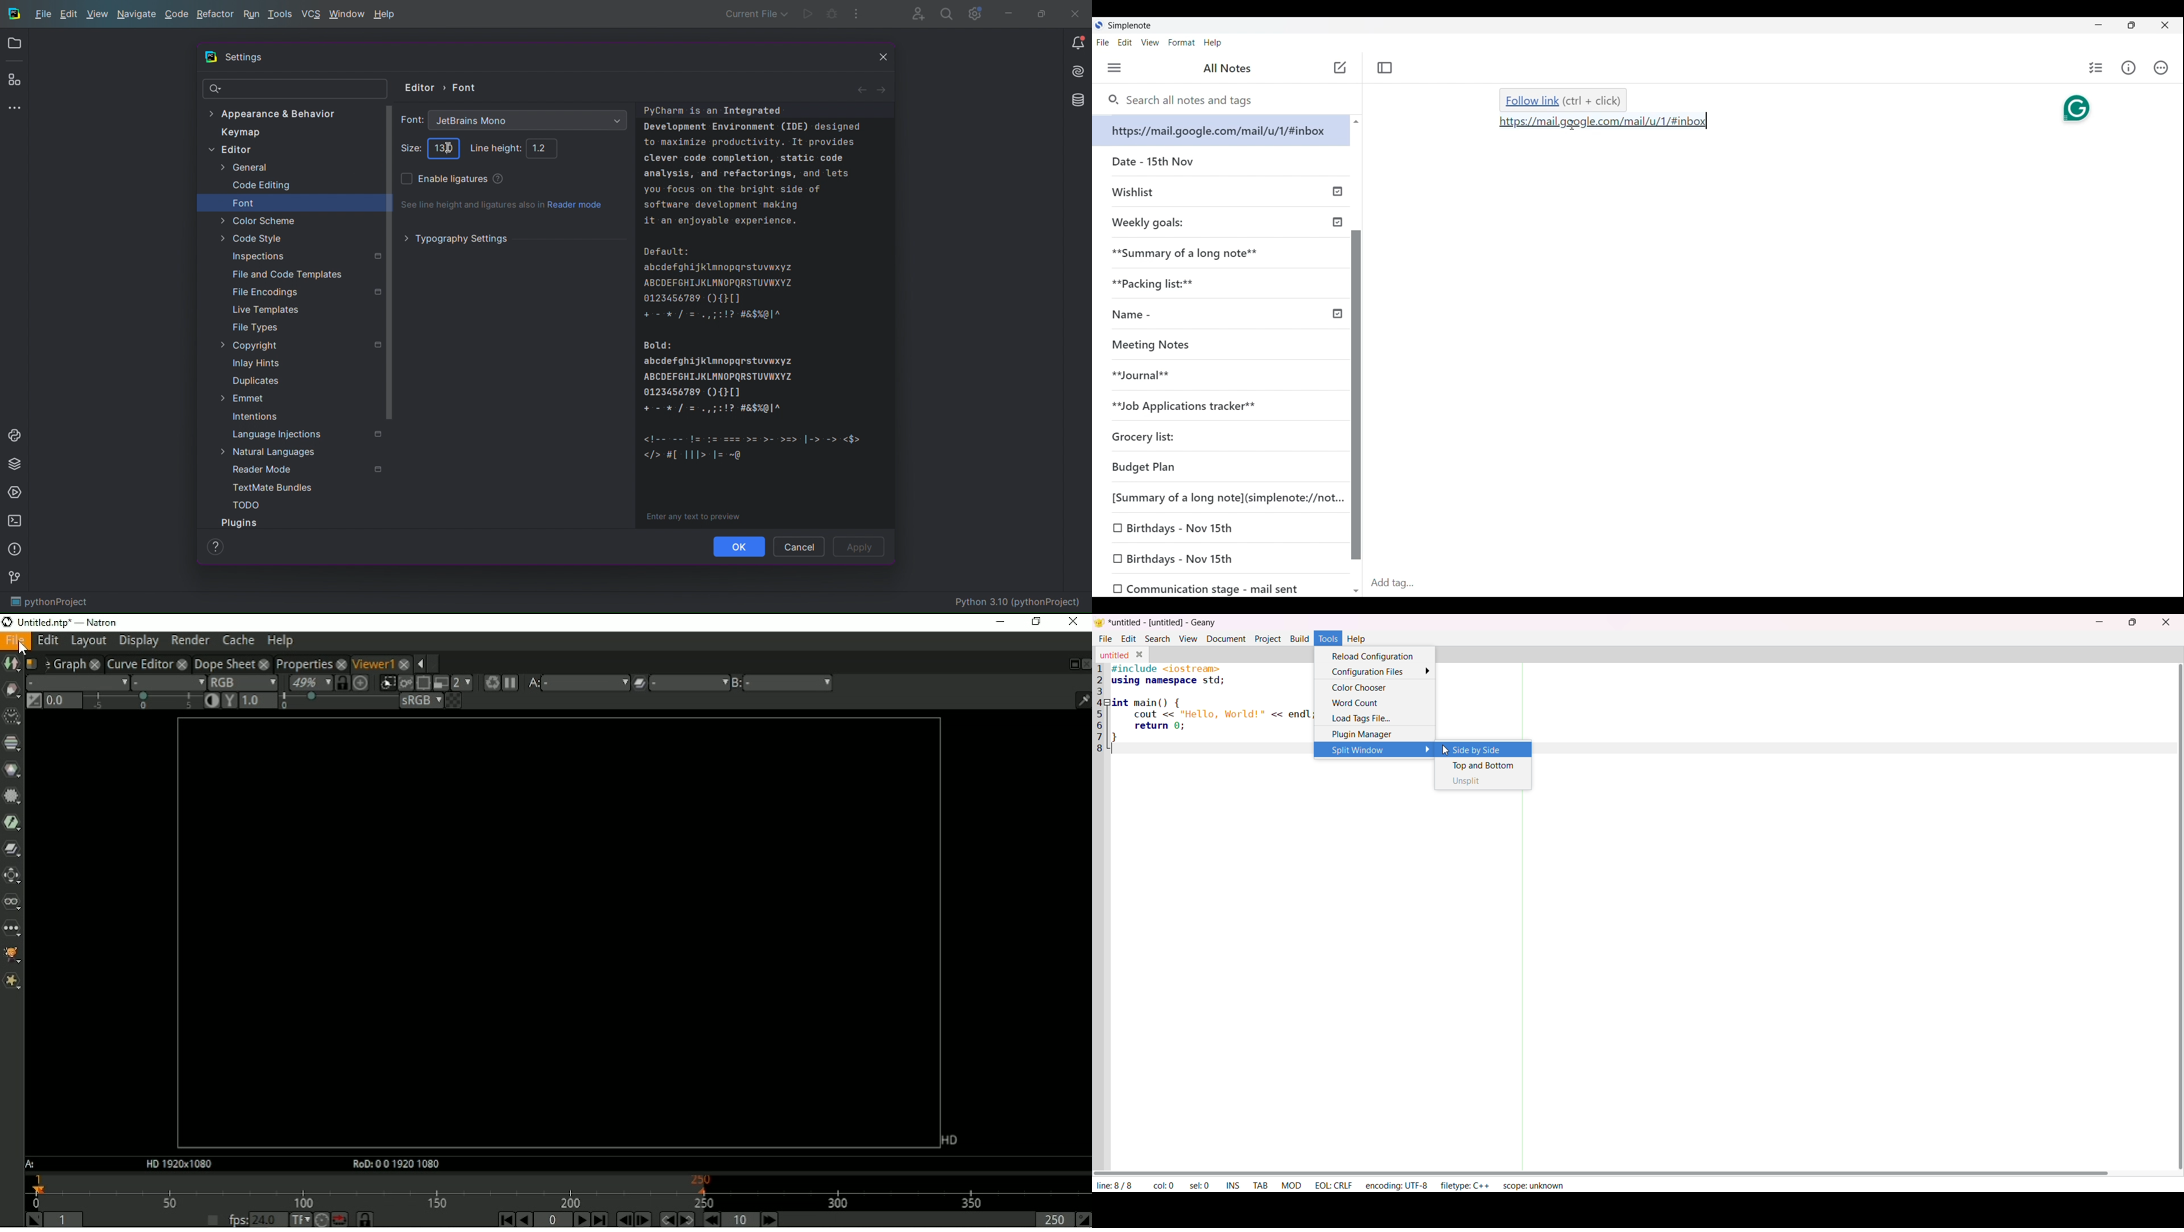 This screenshot has height=1232, width=2184. What do you see at coordinates (300, 346) in the screenshot?
I see `Copyright` at bounding box center [300, 346].